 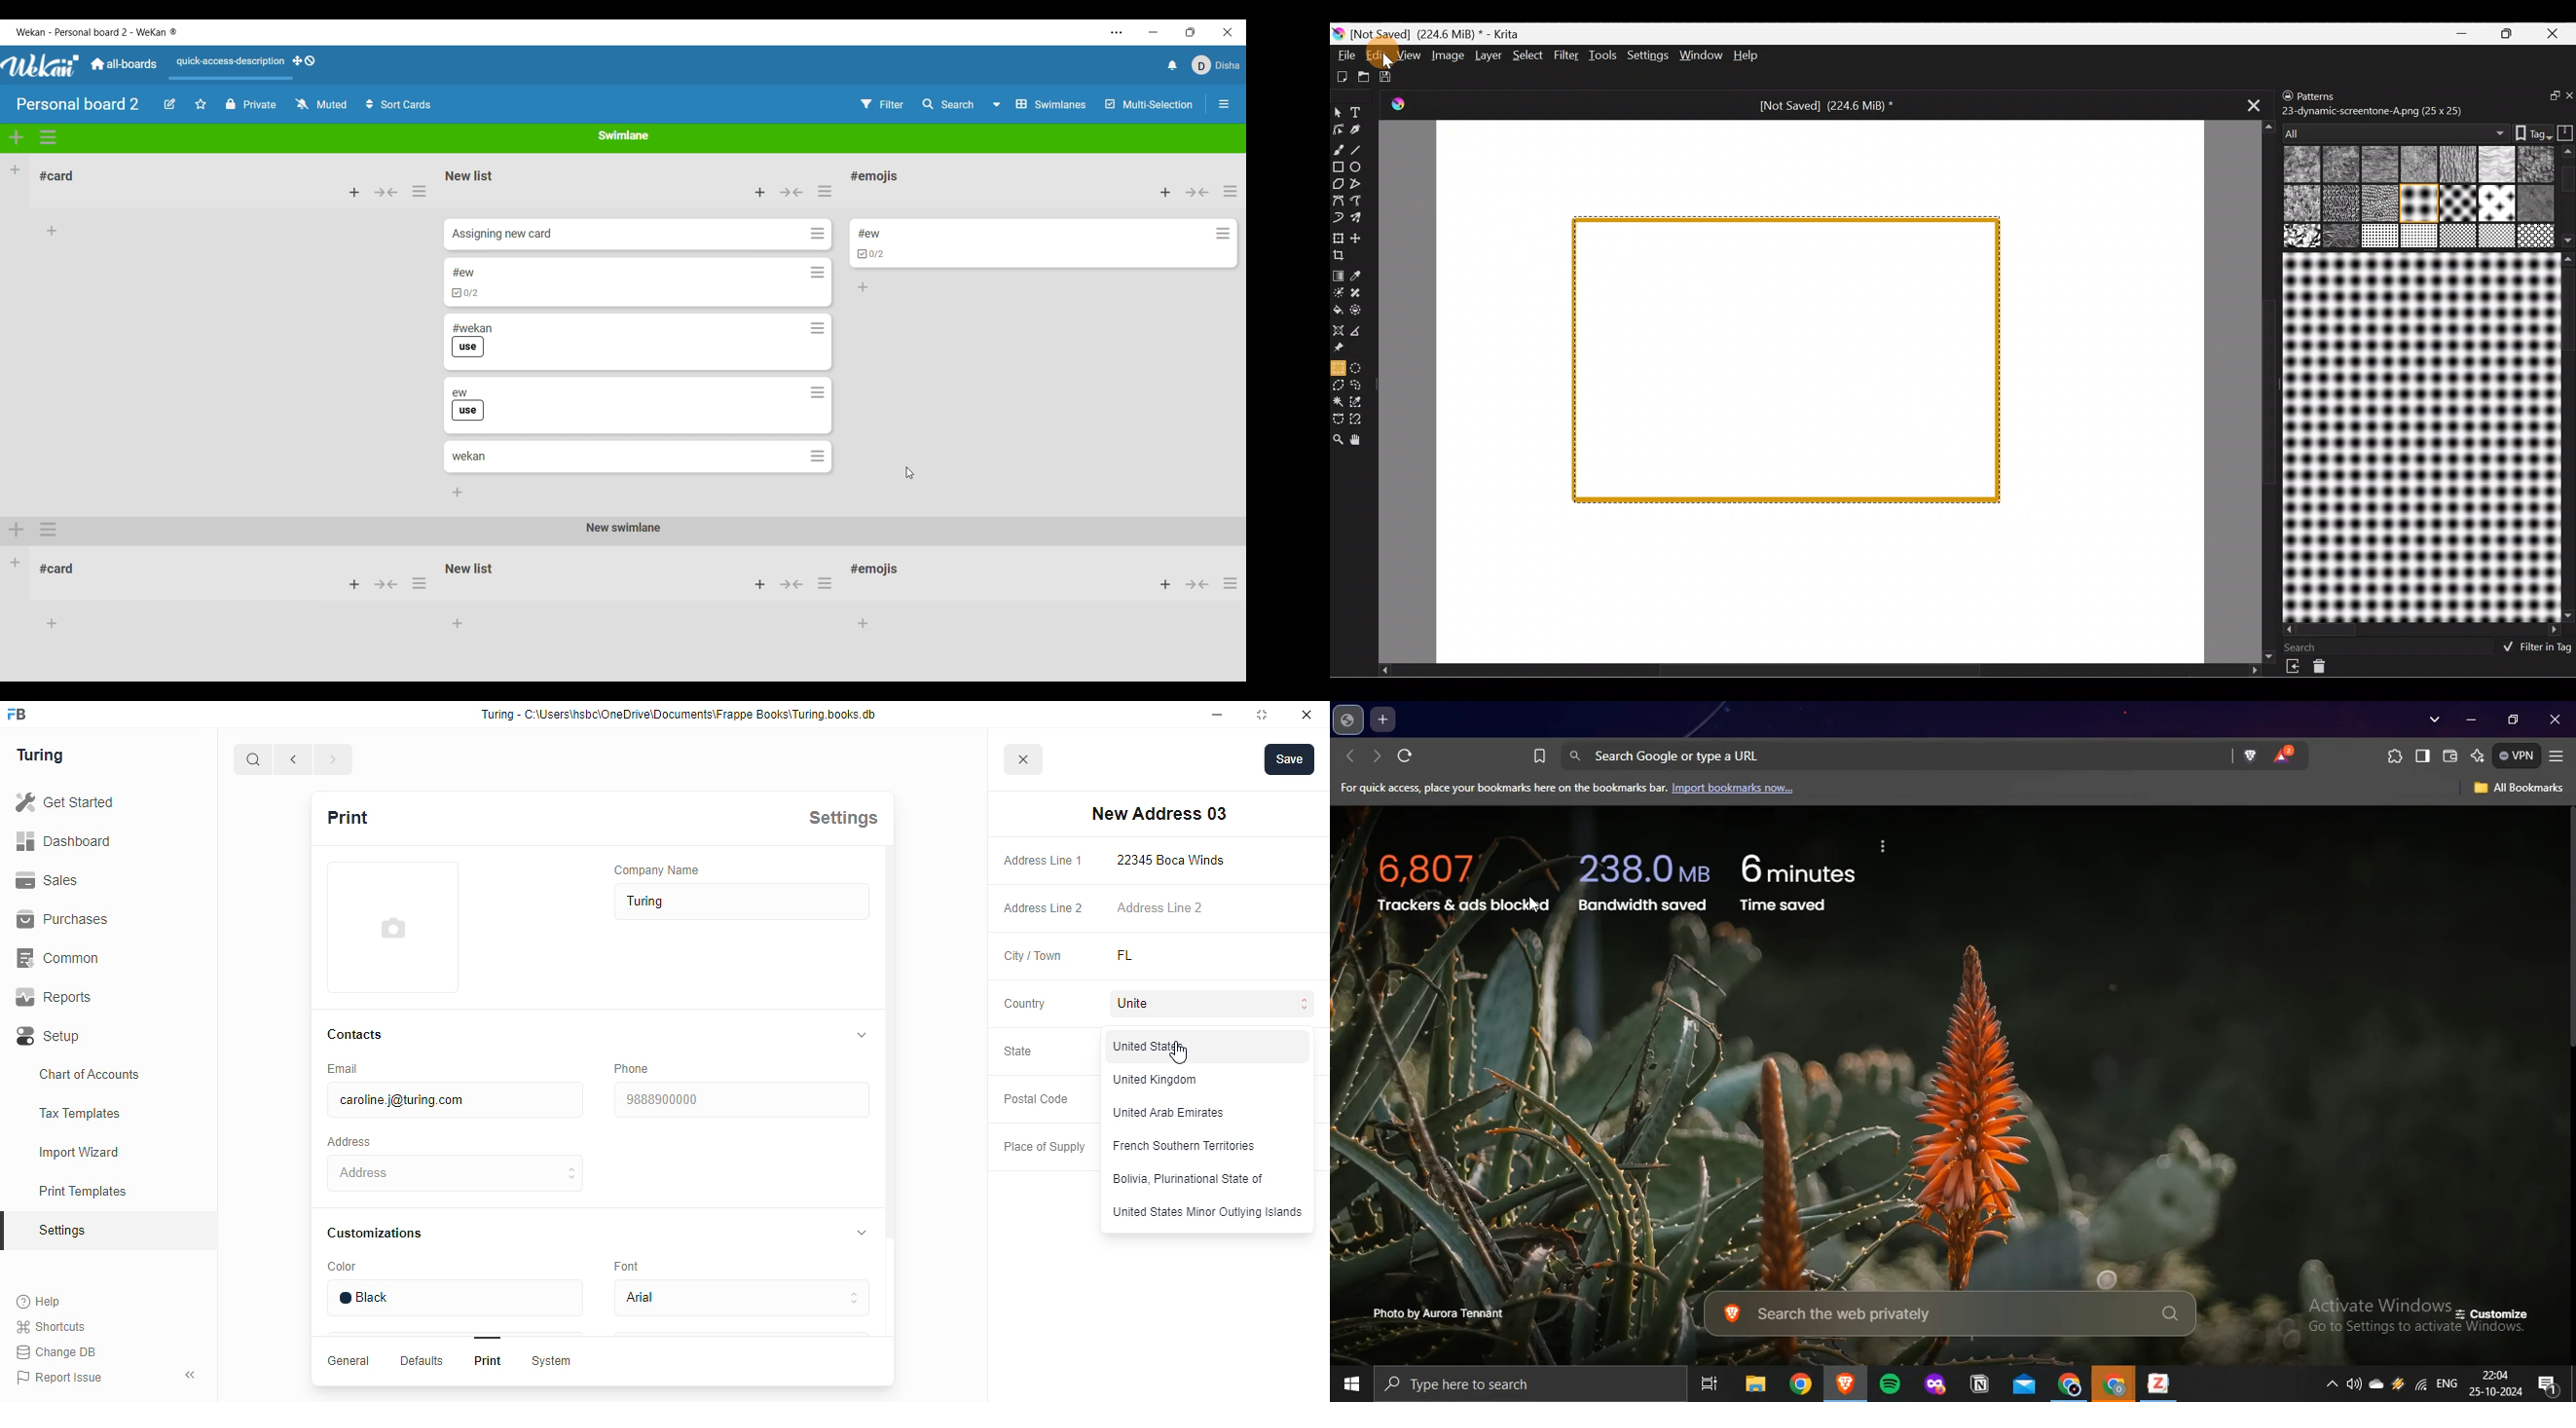 What do you see at coordinates (1206, 1211) in the screenshot?
I see `United States Minor Outlying Islands` at bounding box center [1206, 1211].